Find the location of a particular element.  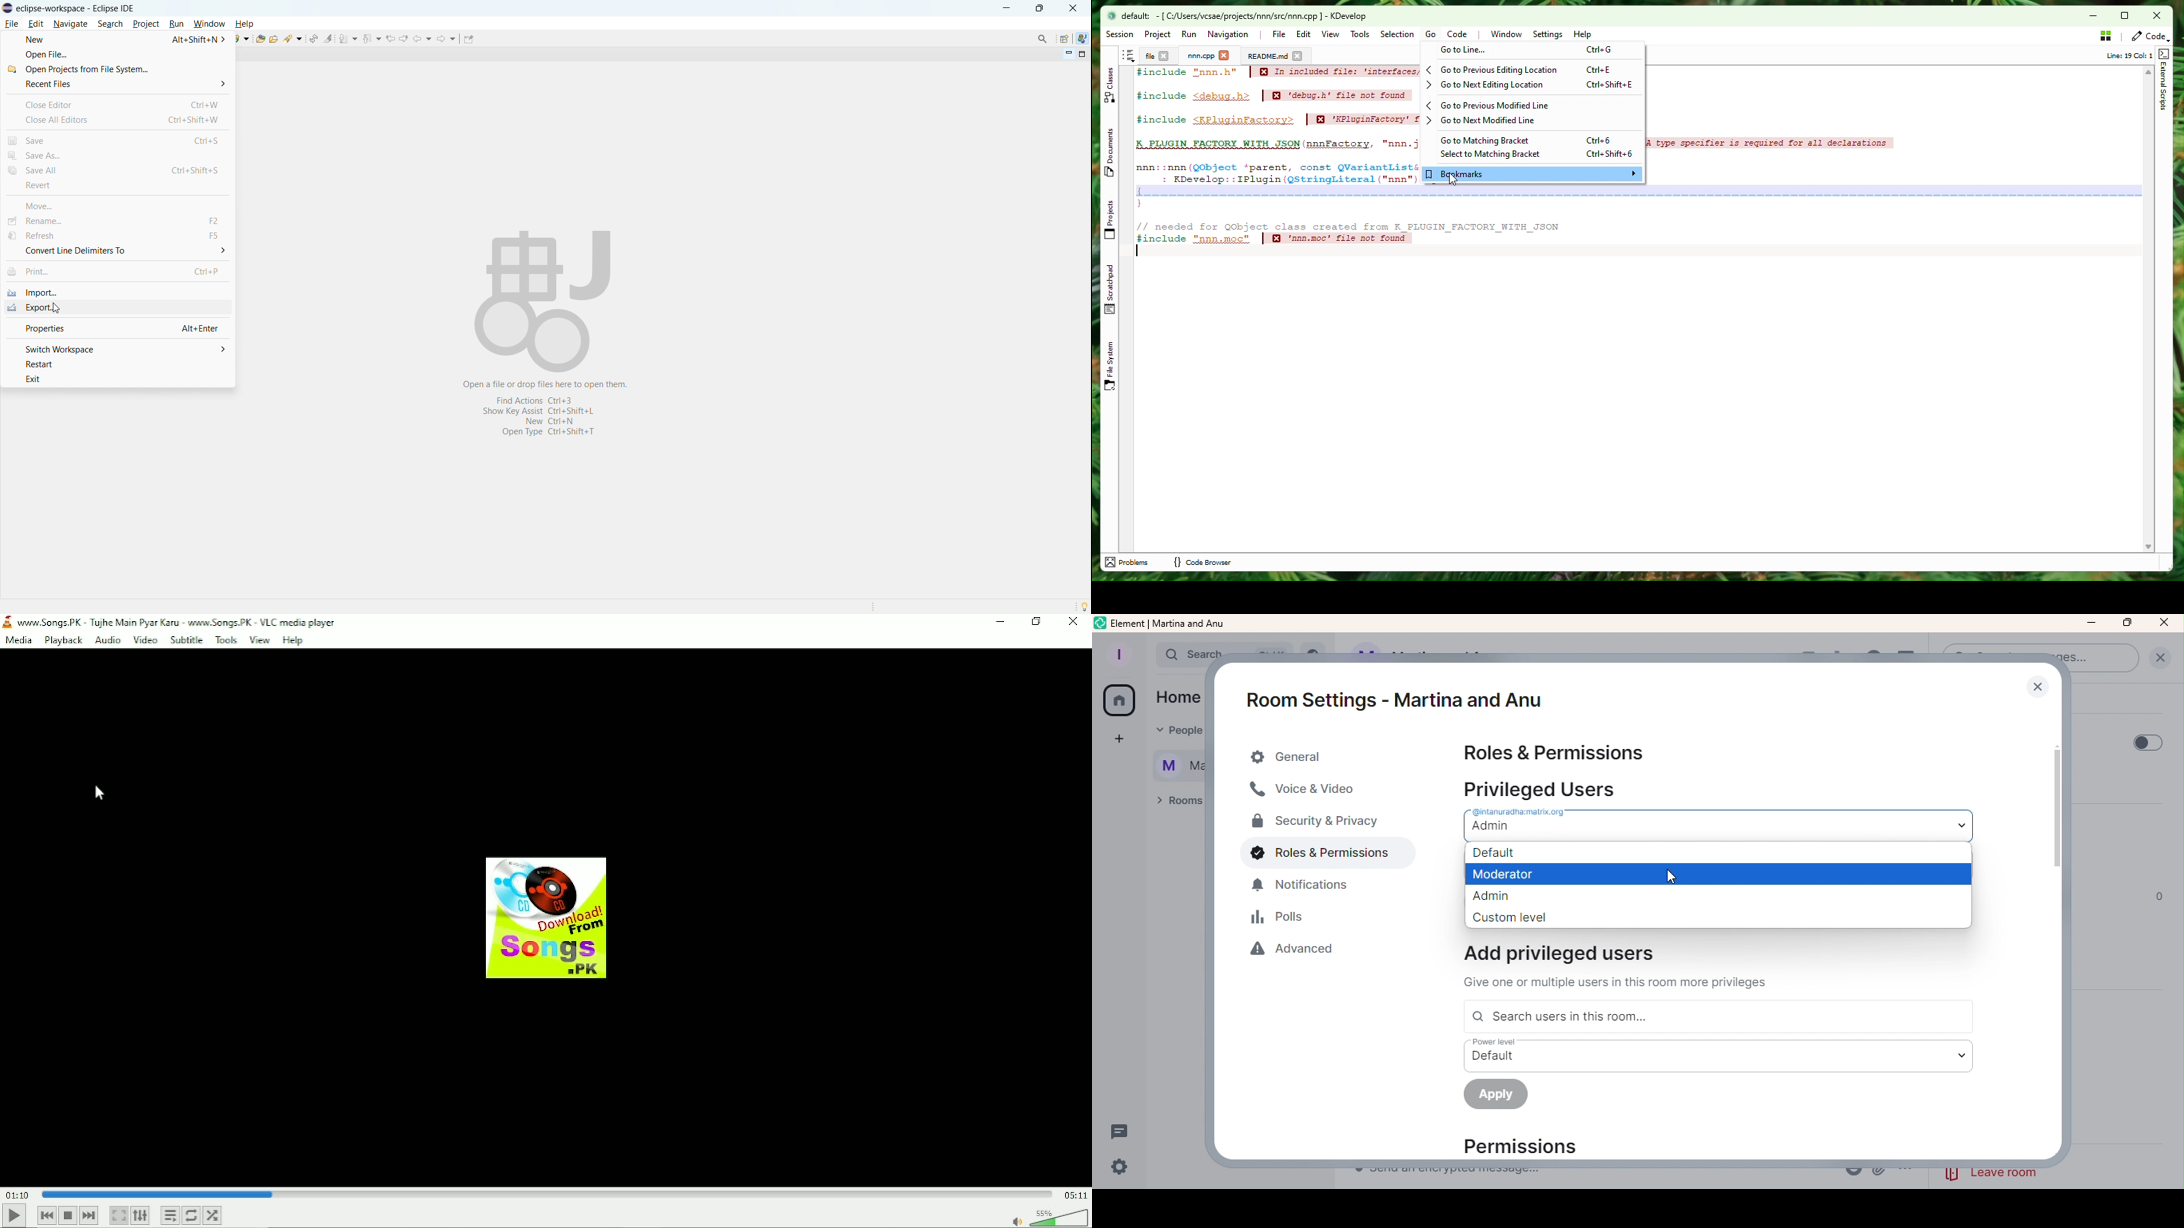

Privileged users is located at coordinates (1545, 788).